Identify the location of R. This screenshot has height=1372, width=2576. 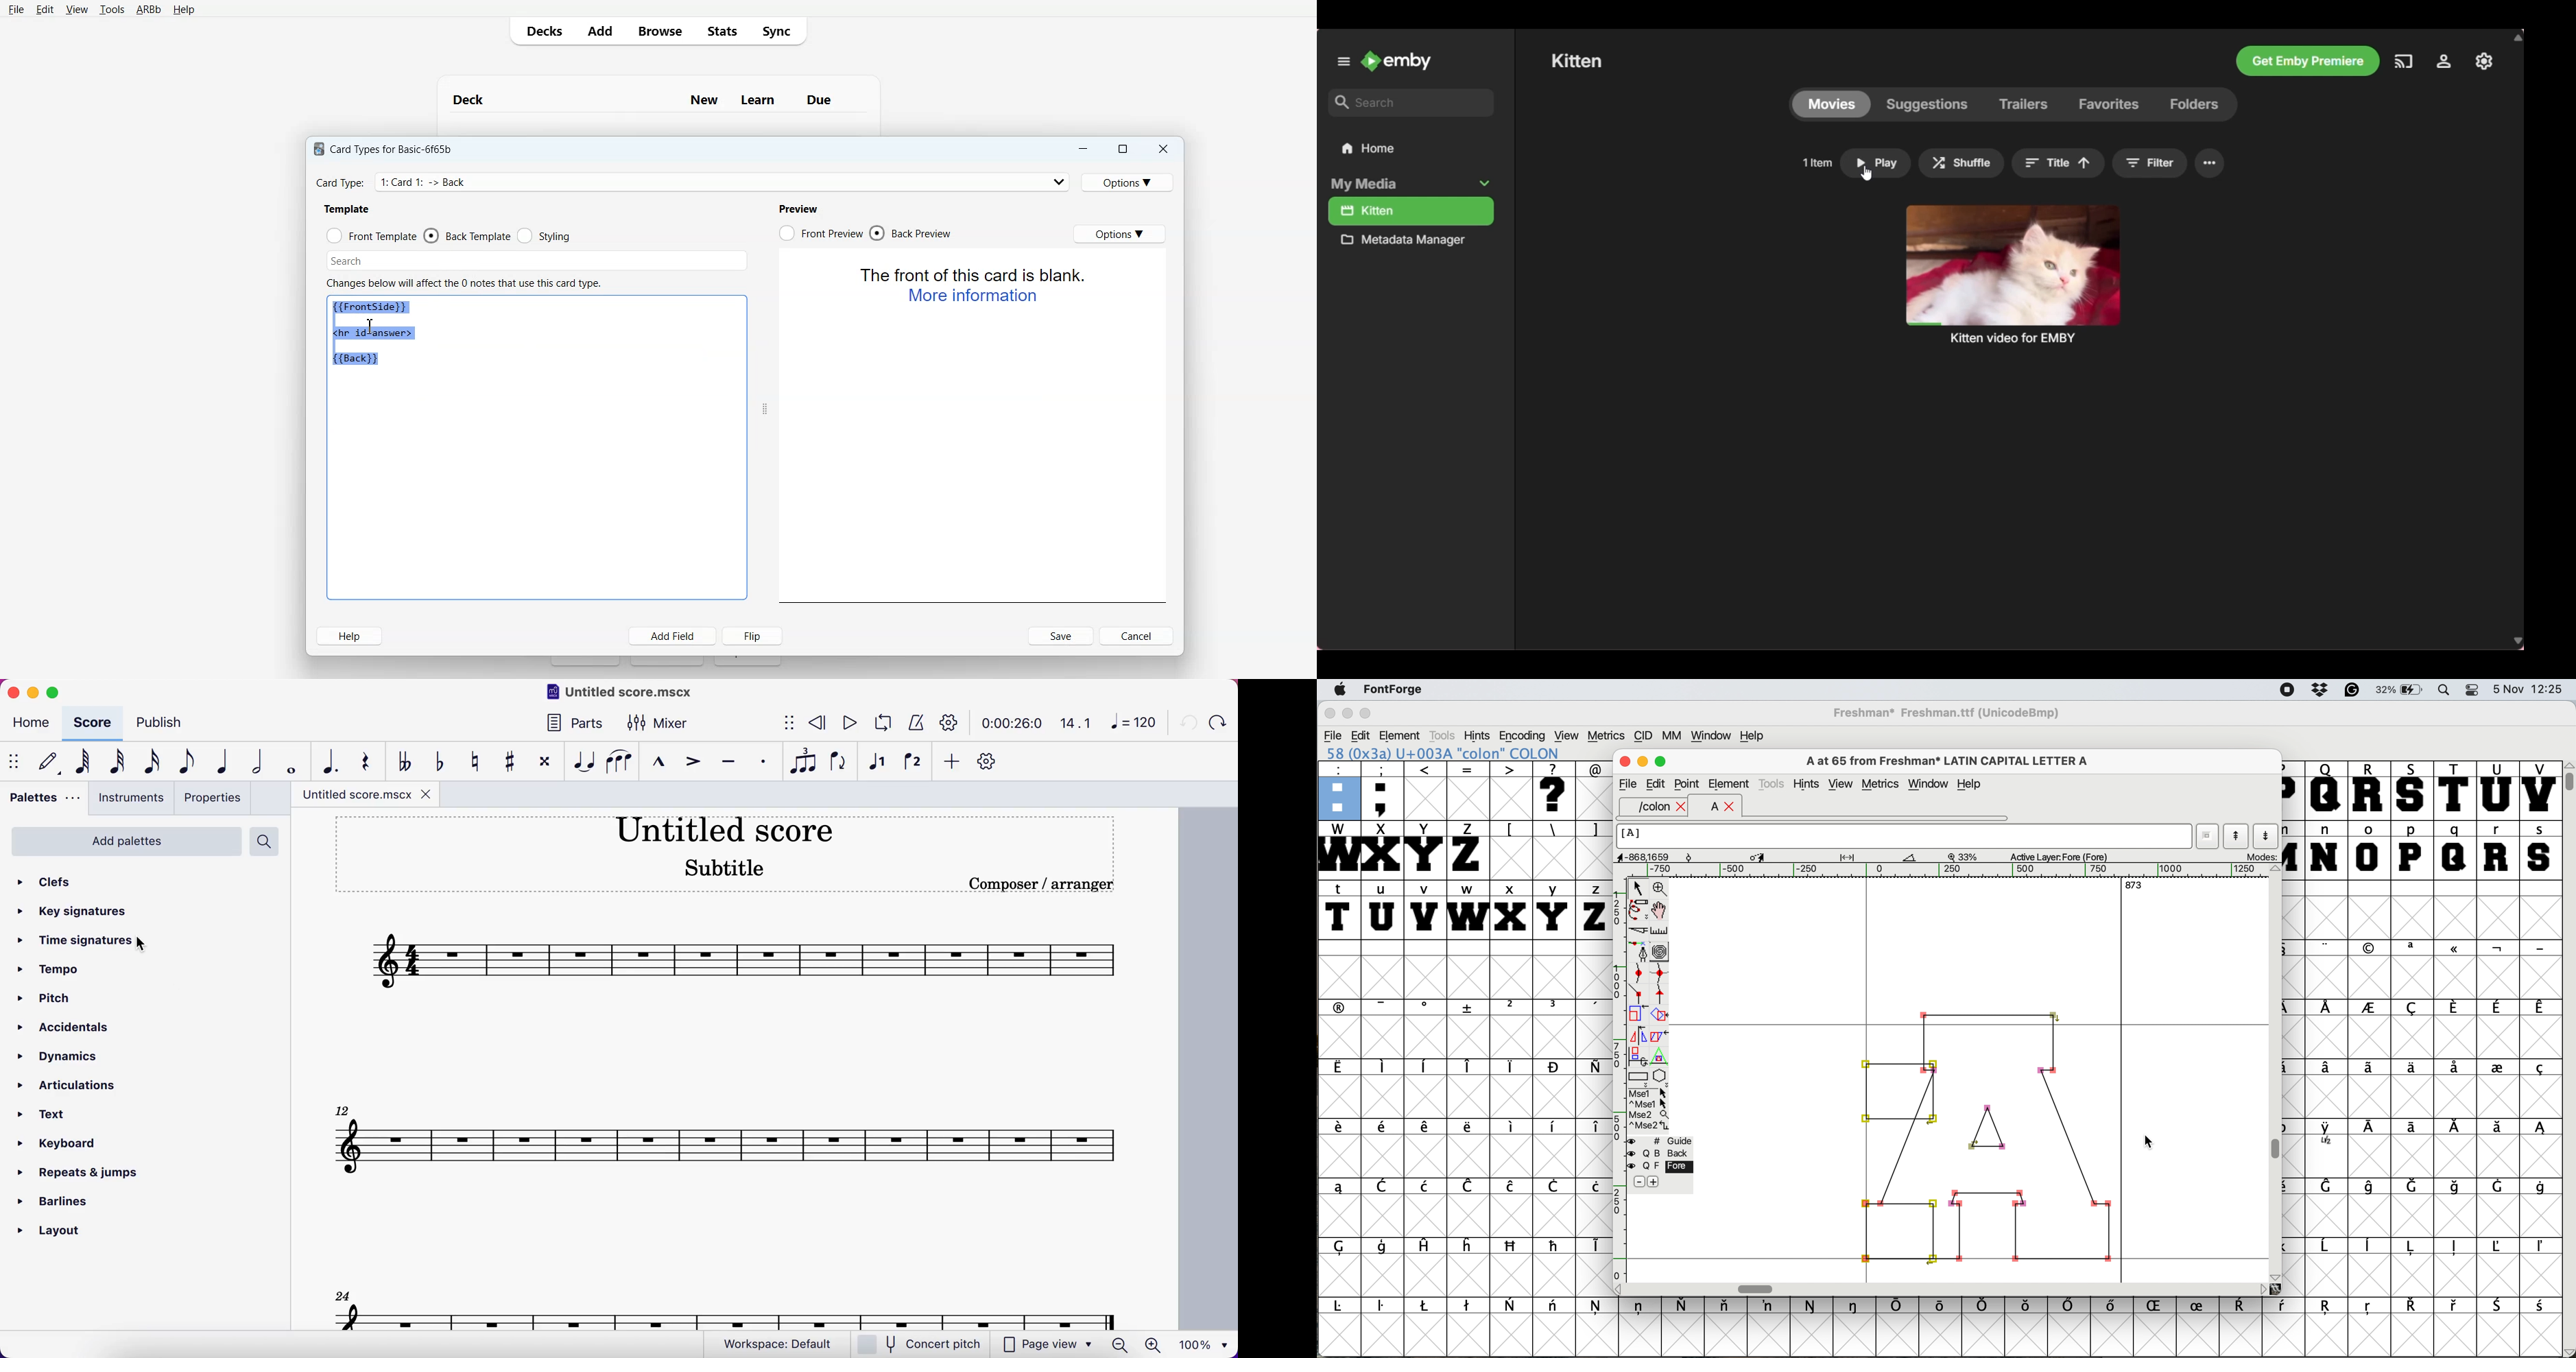
(2371, 790).